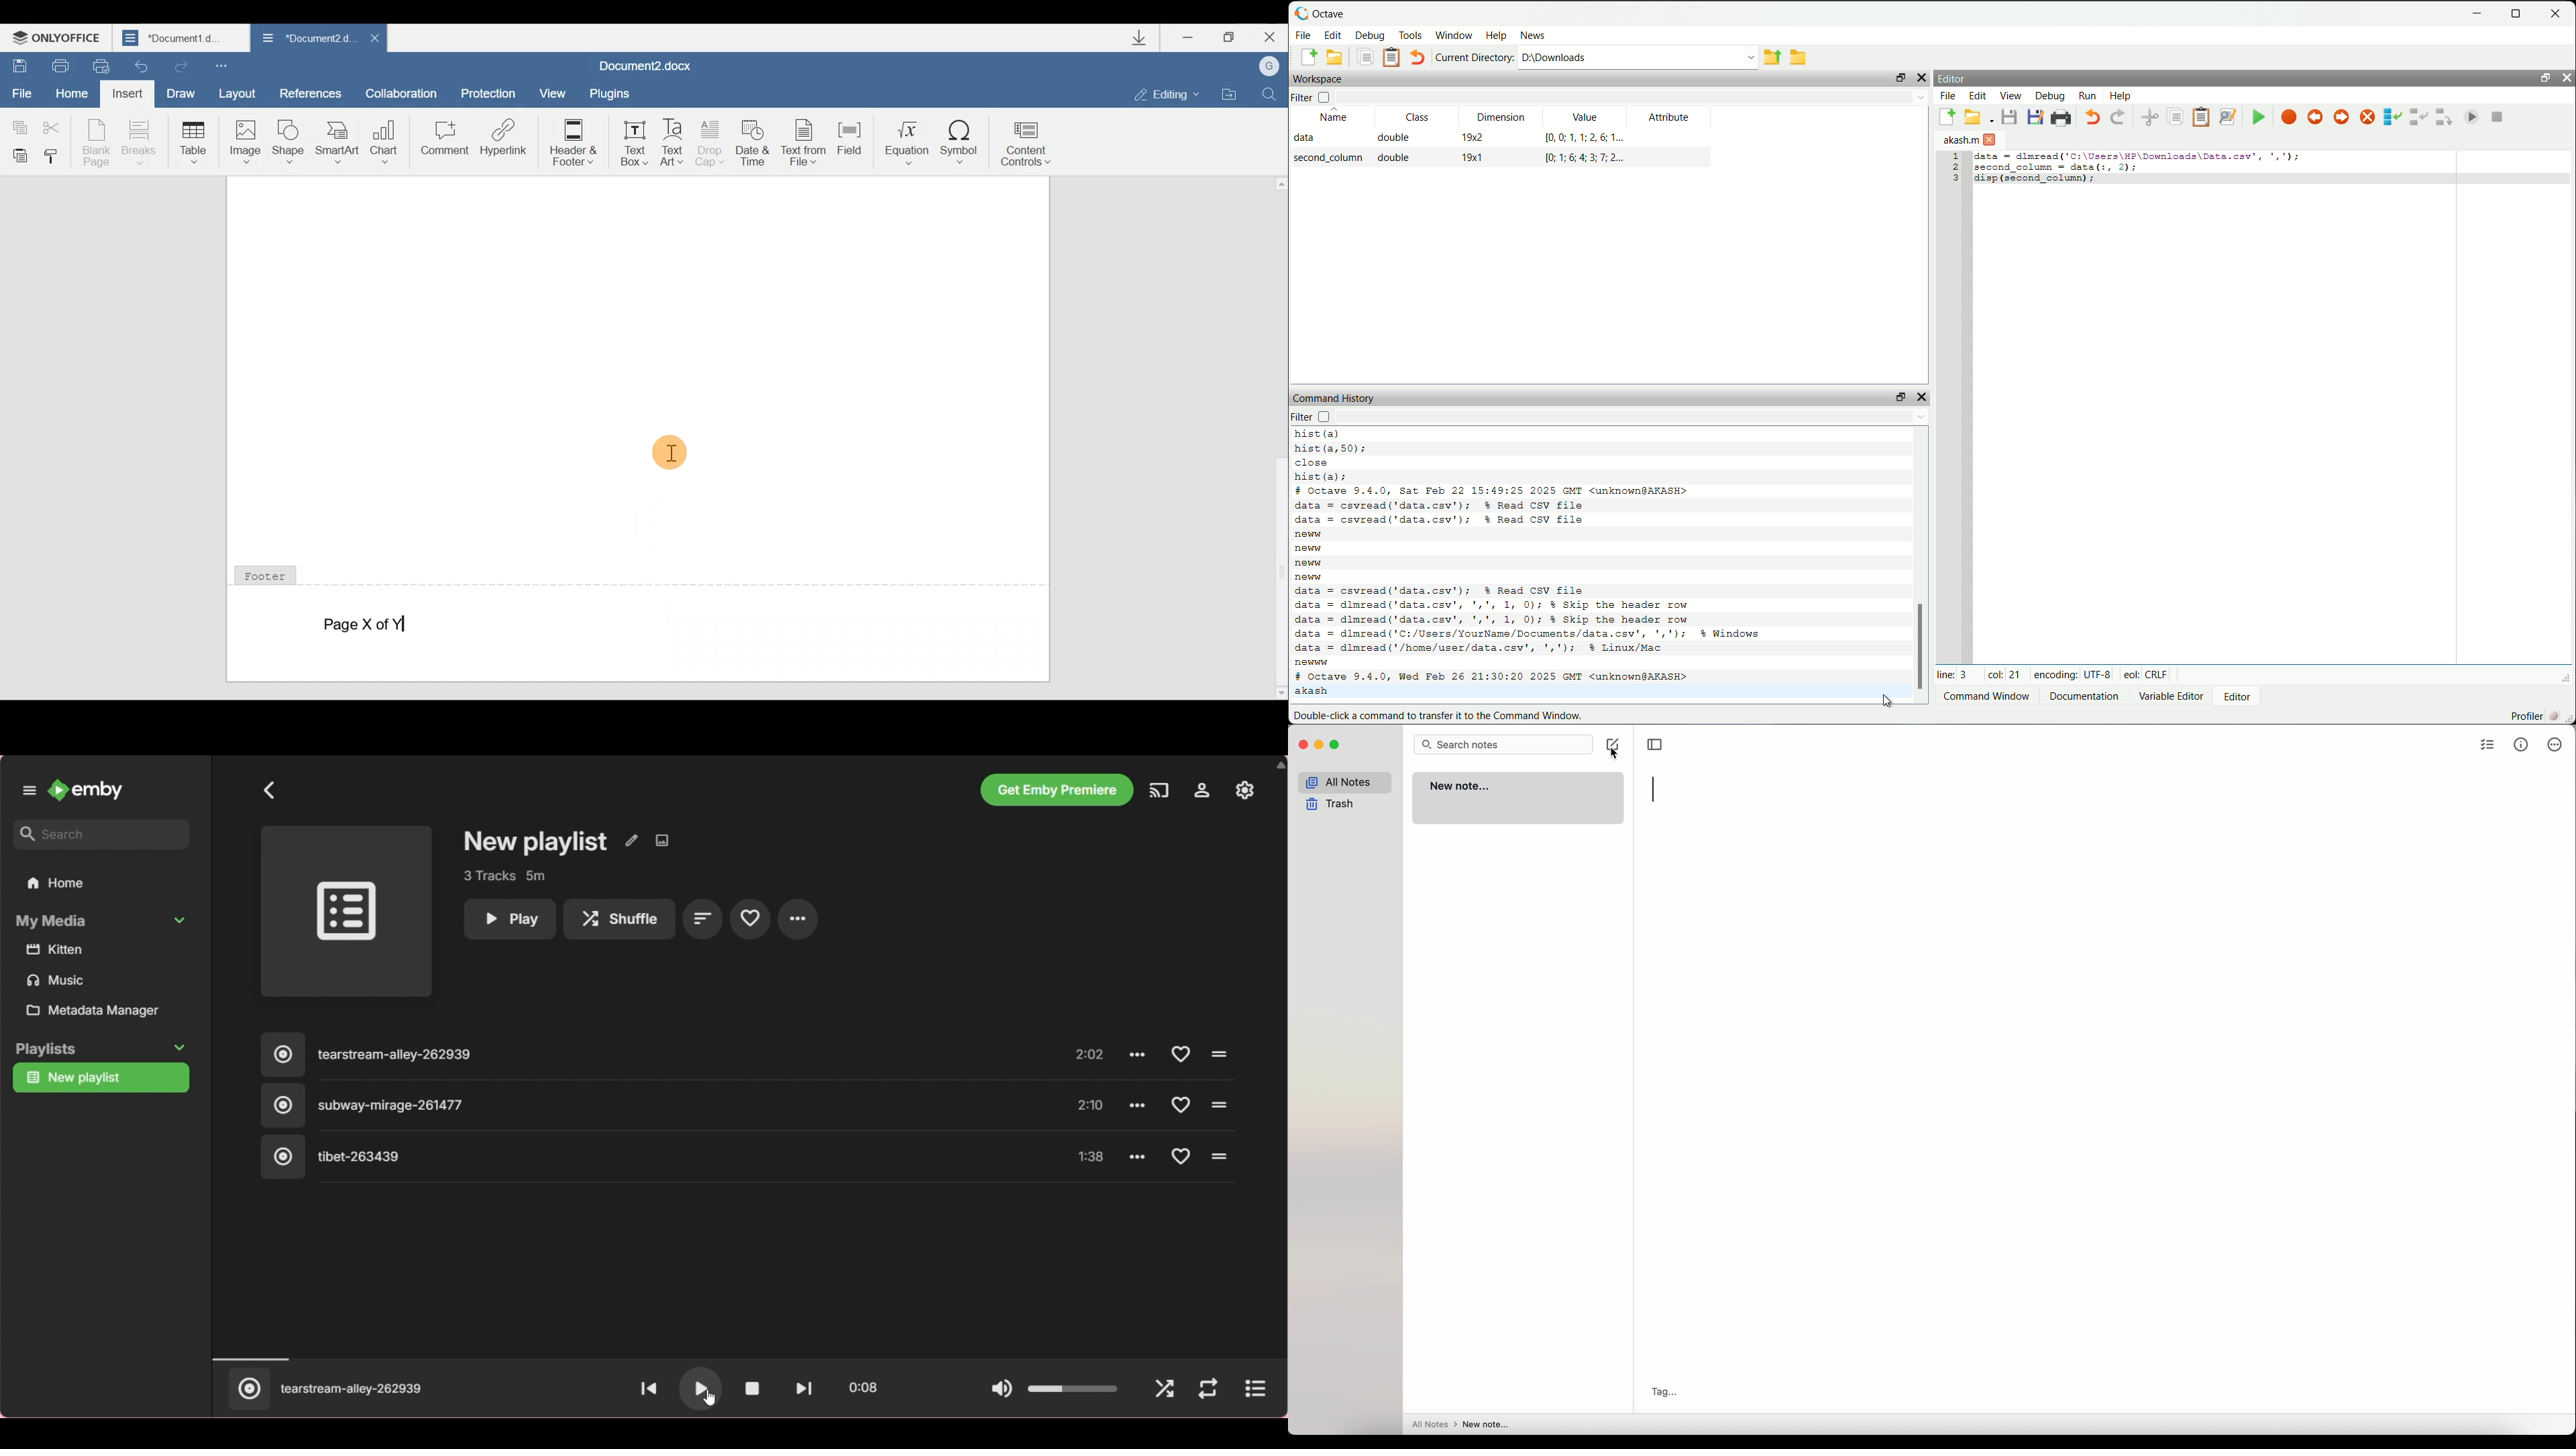 Image resolution: width=2576 pixels, height=1456 pixels. Describe the element at coordinates (1550, 490) in the screenshot. I see `octave version and date` at that location.